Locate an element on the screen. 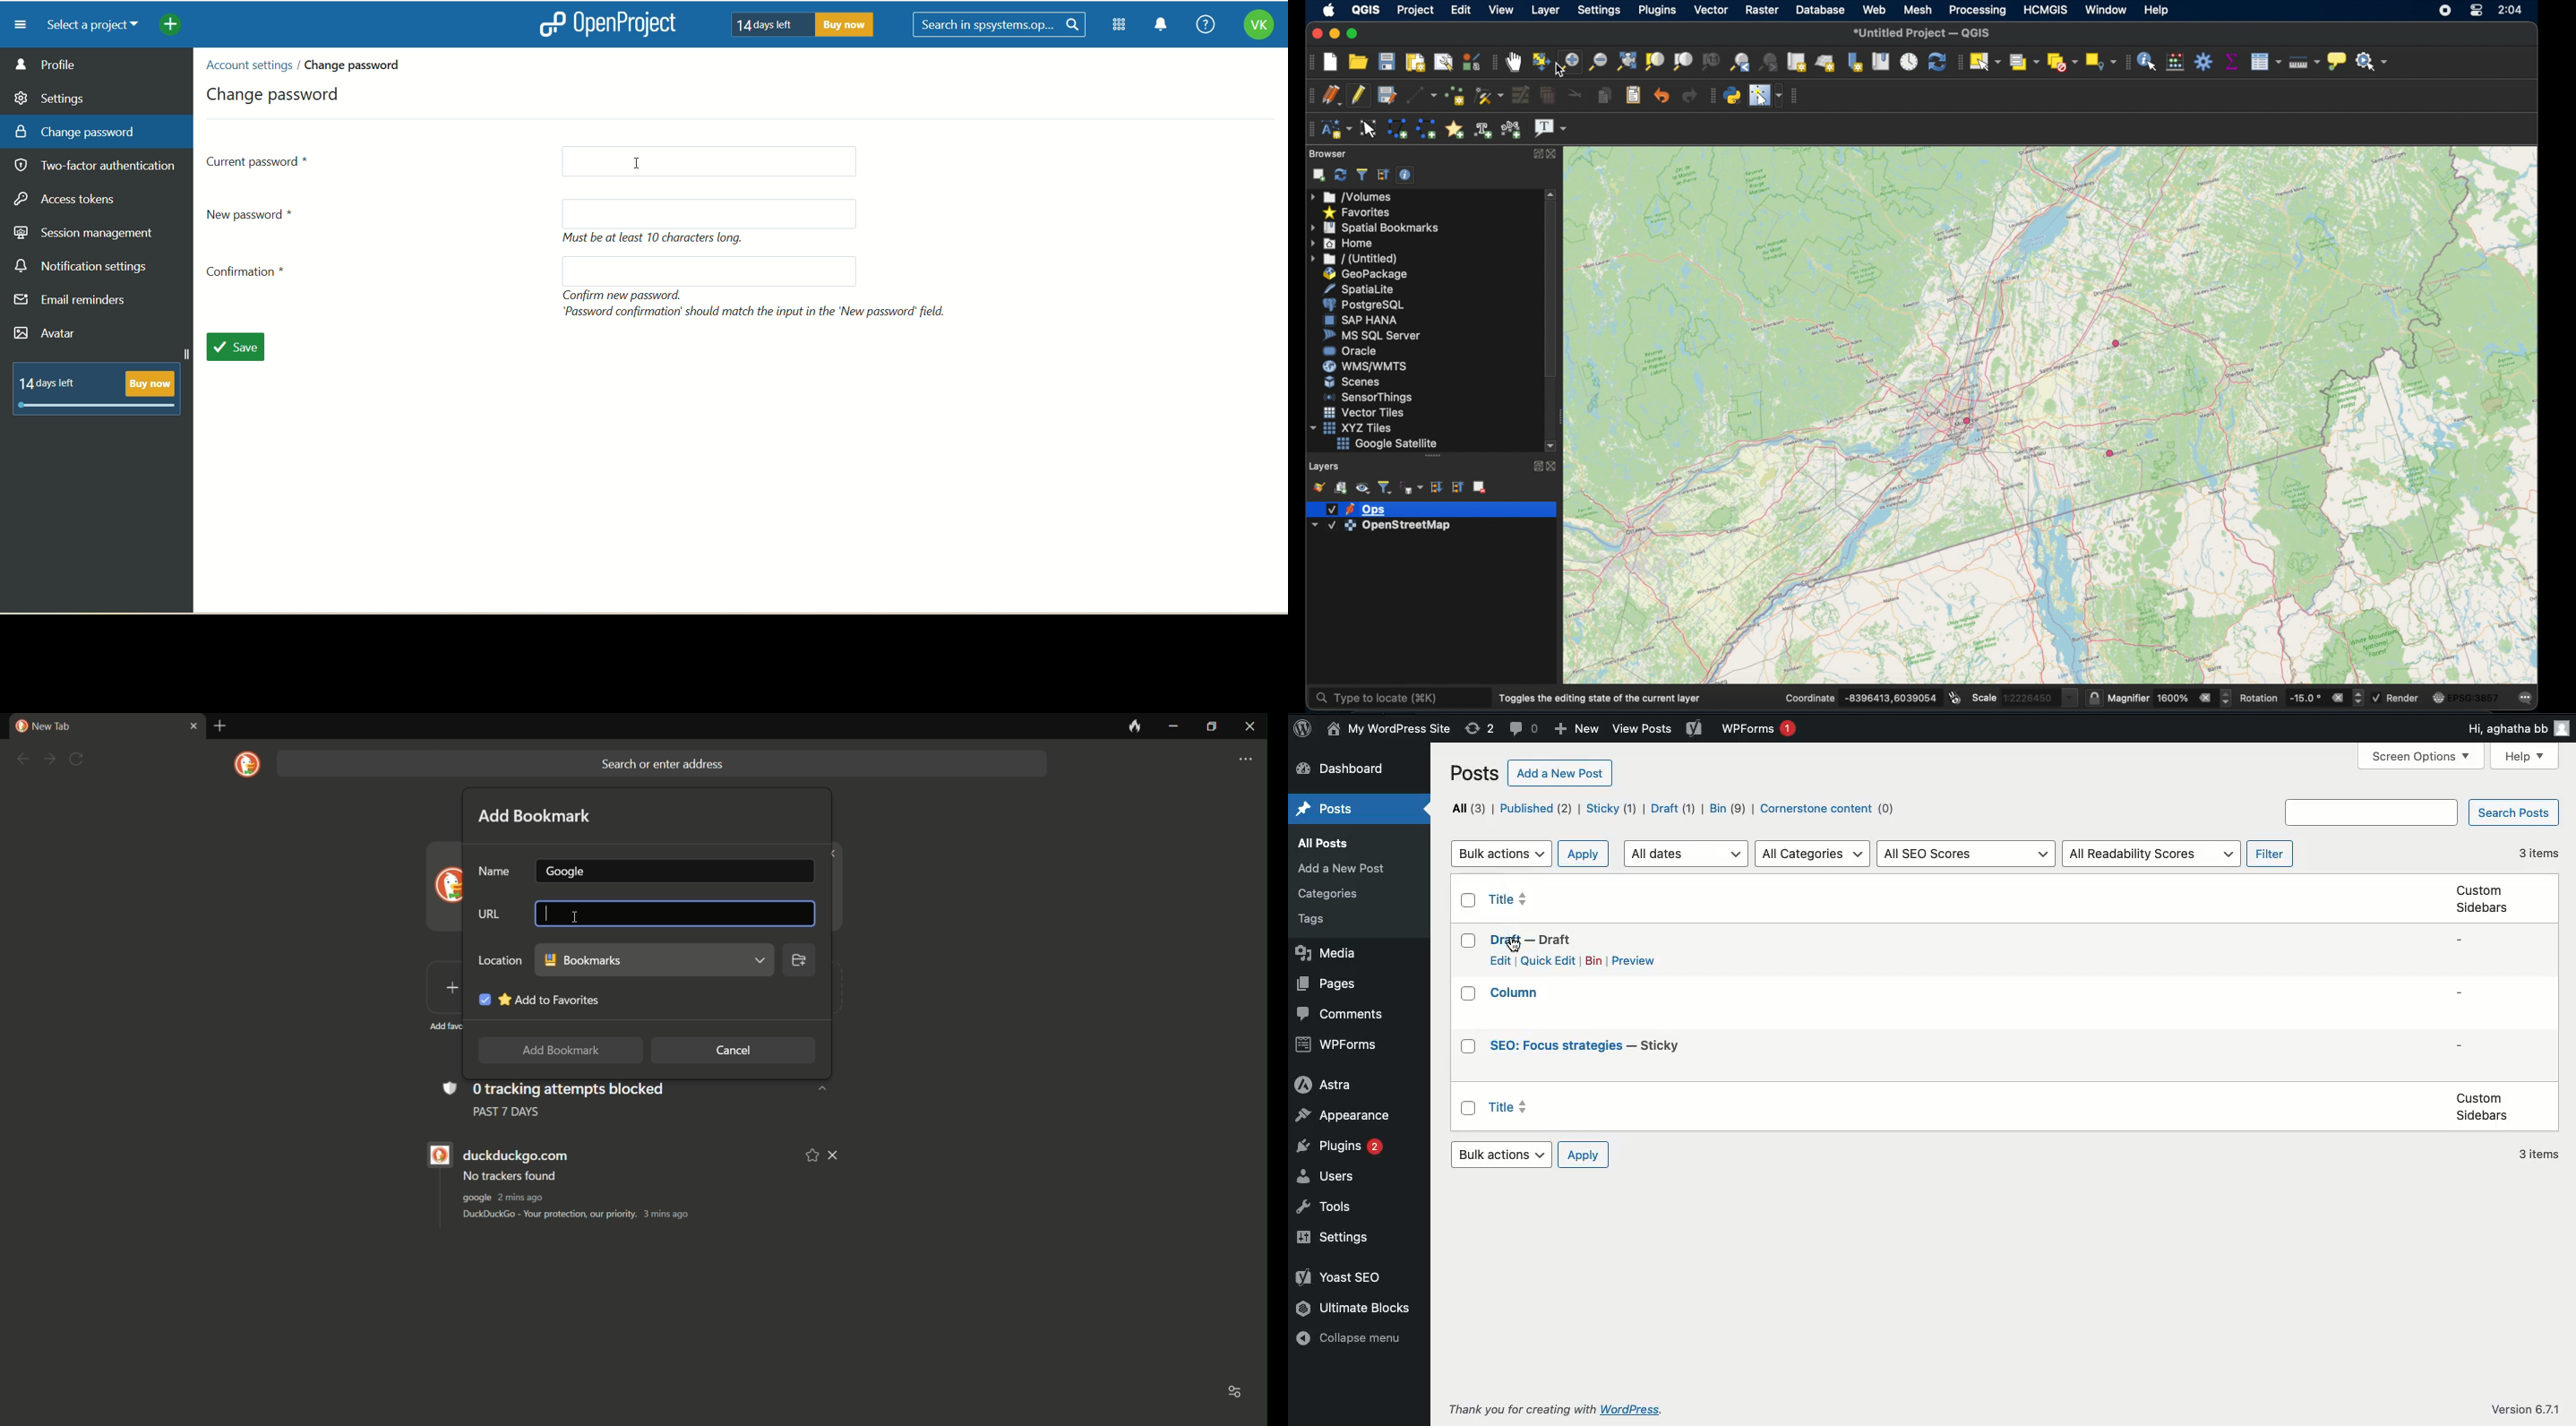 The image size is (2576, 1428). Posts is located at coordinates (1332, 892).